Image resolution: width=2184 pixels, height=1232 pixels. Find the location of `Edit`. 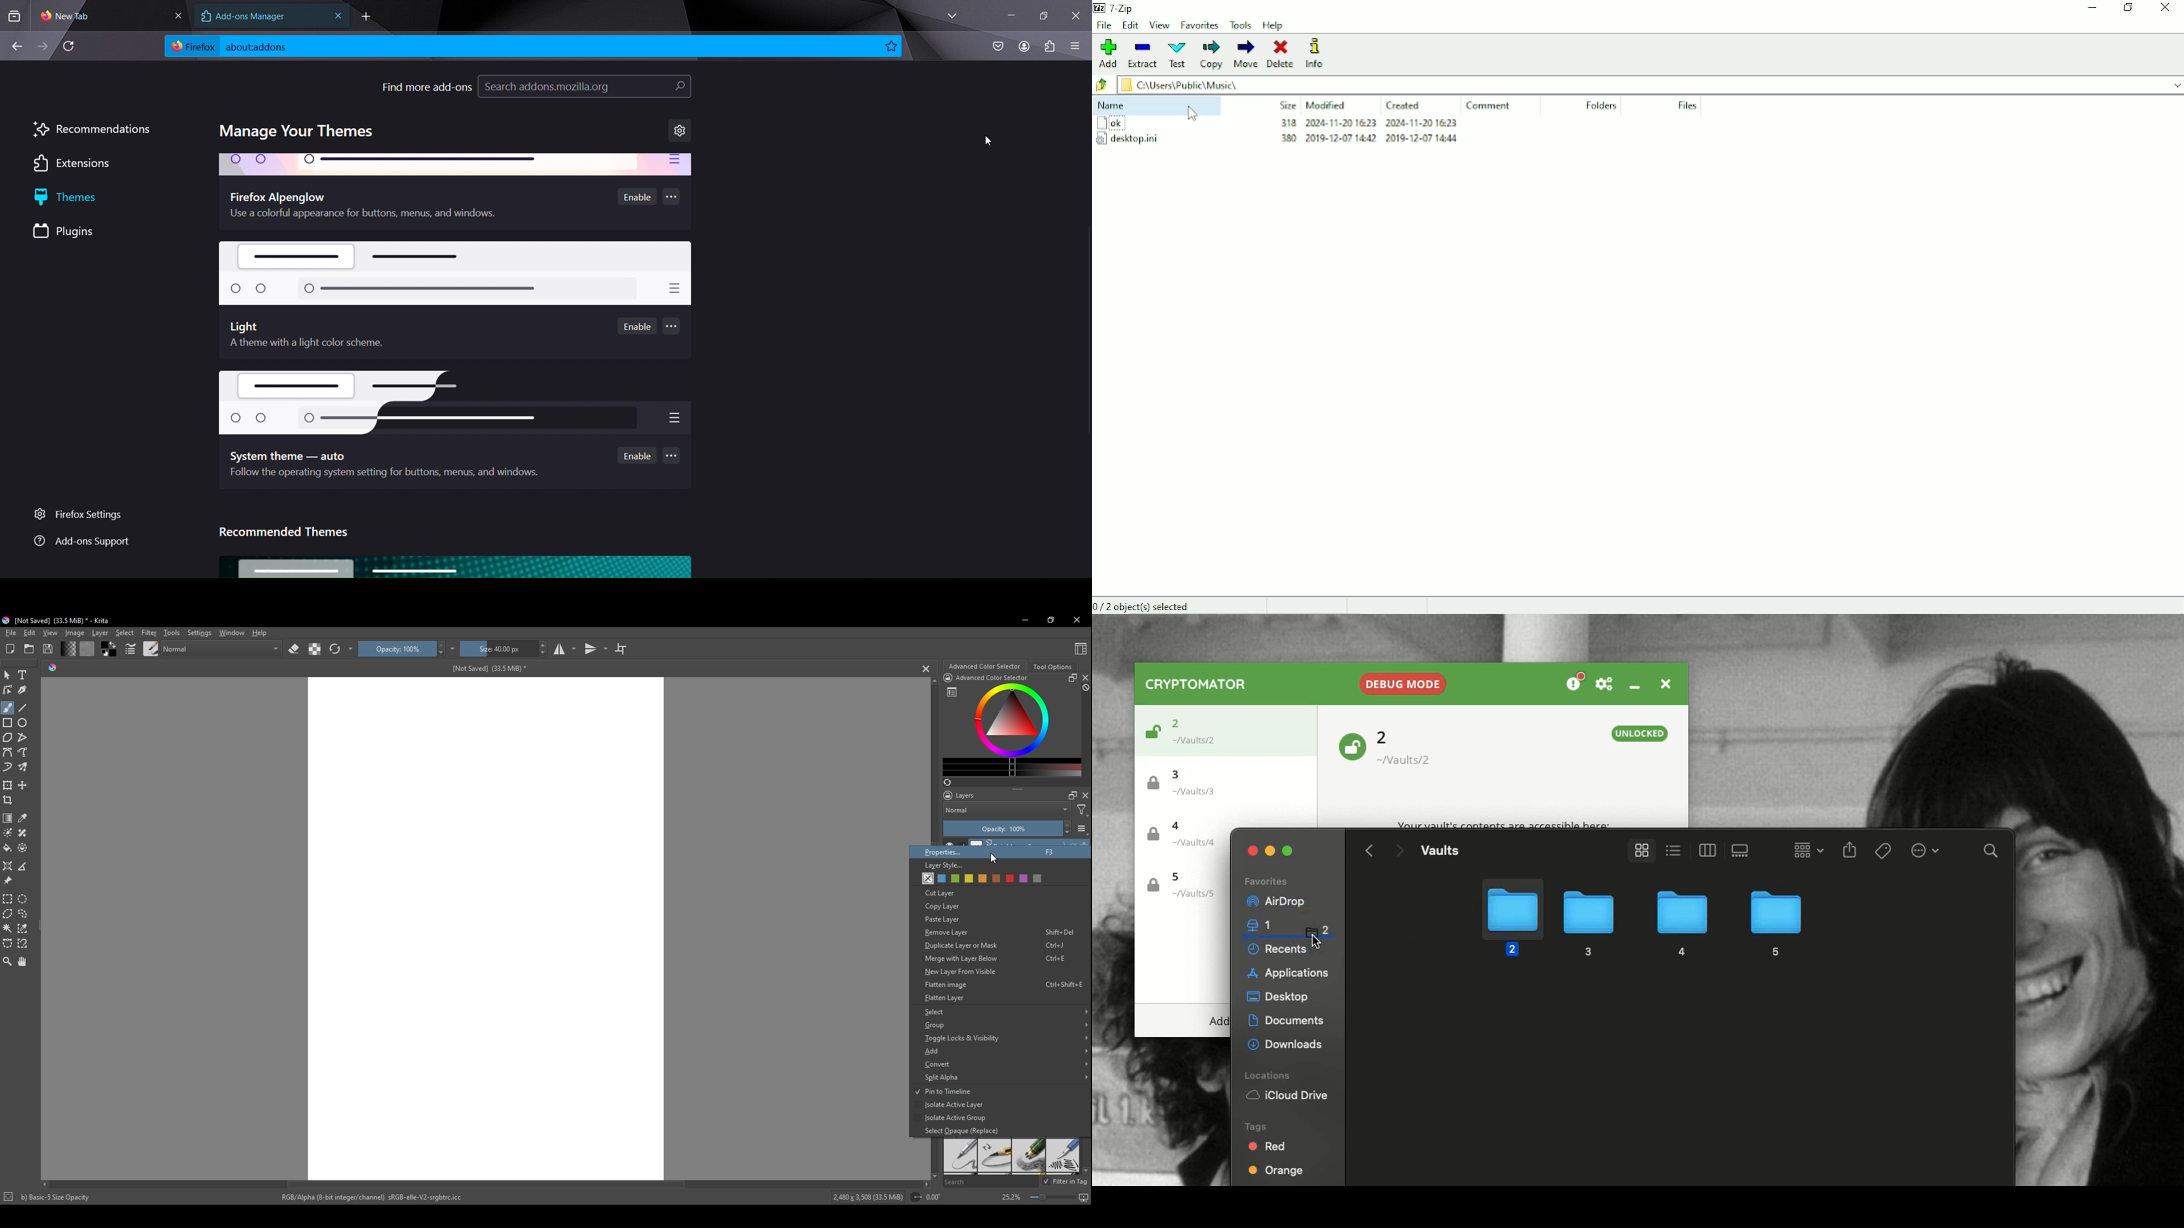

Edit is located at coordinates (1131, 25).